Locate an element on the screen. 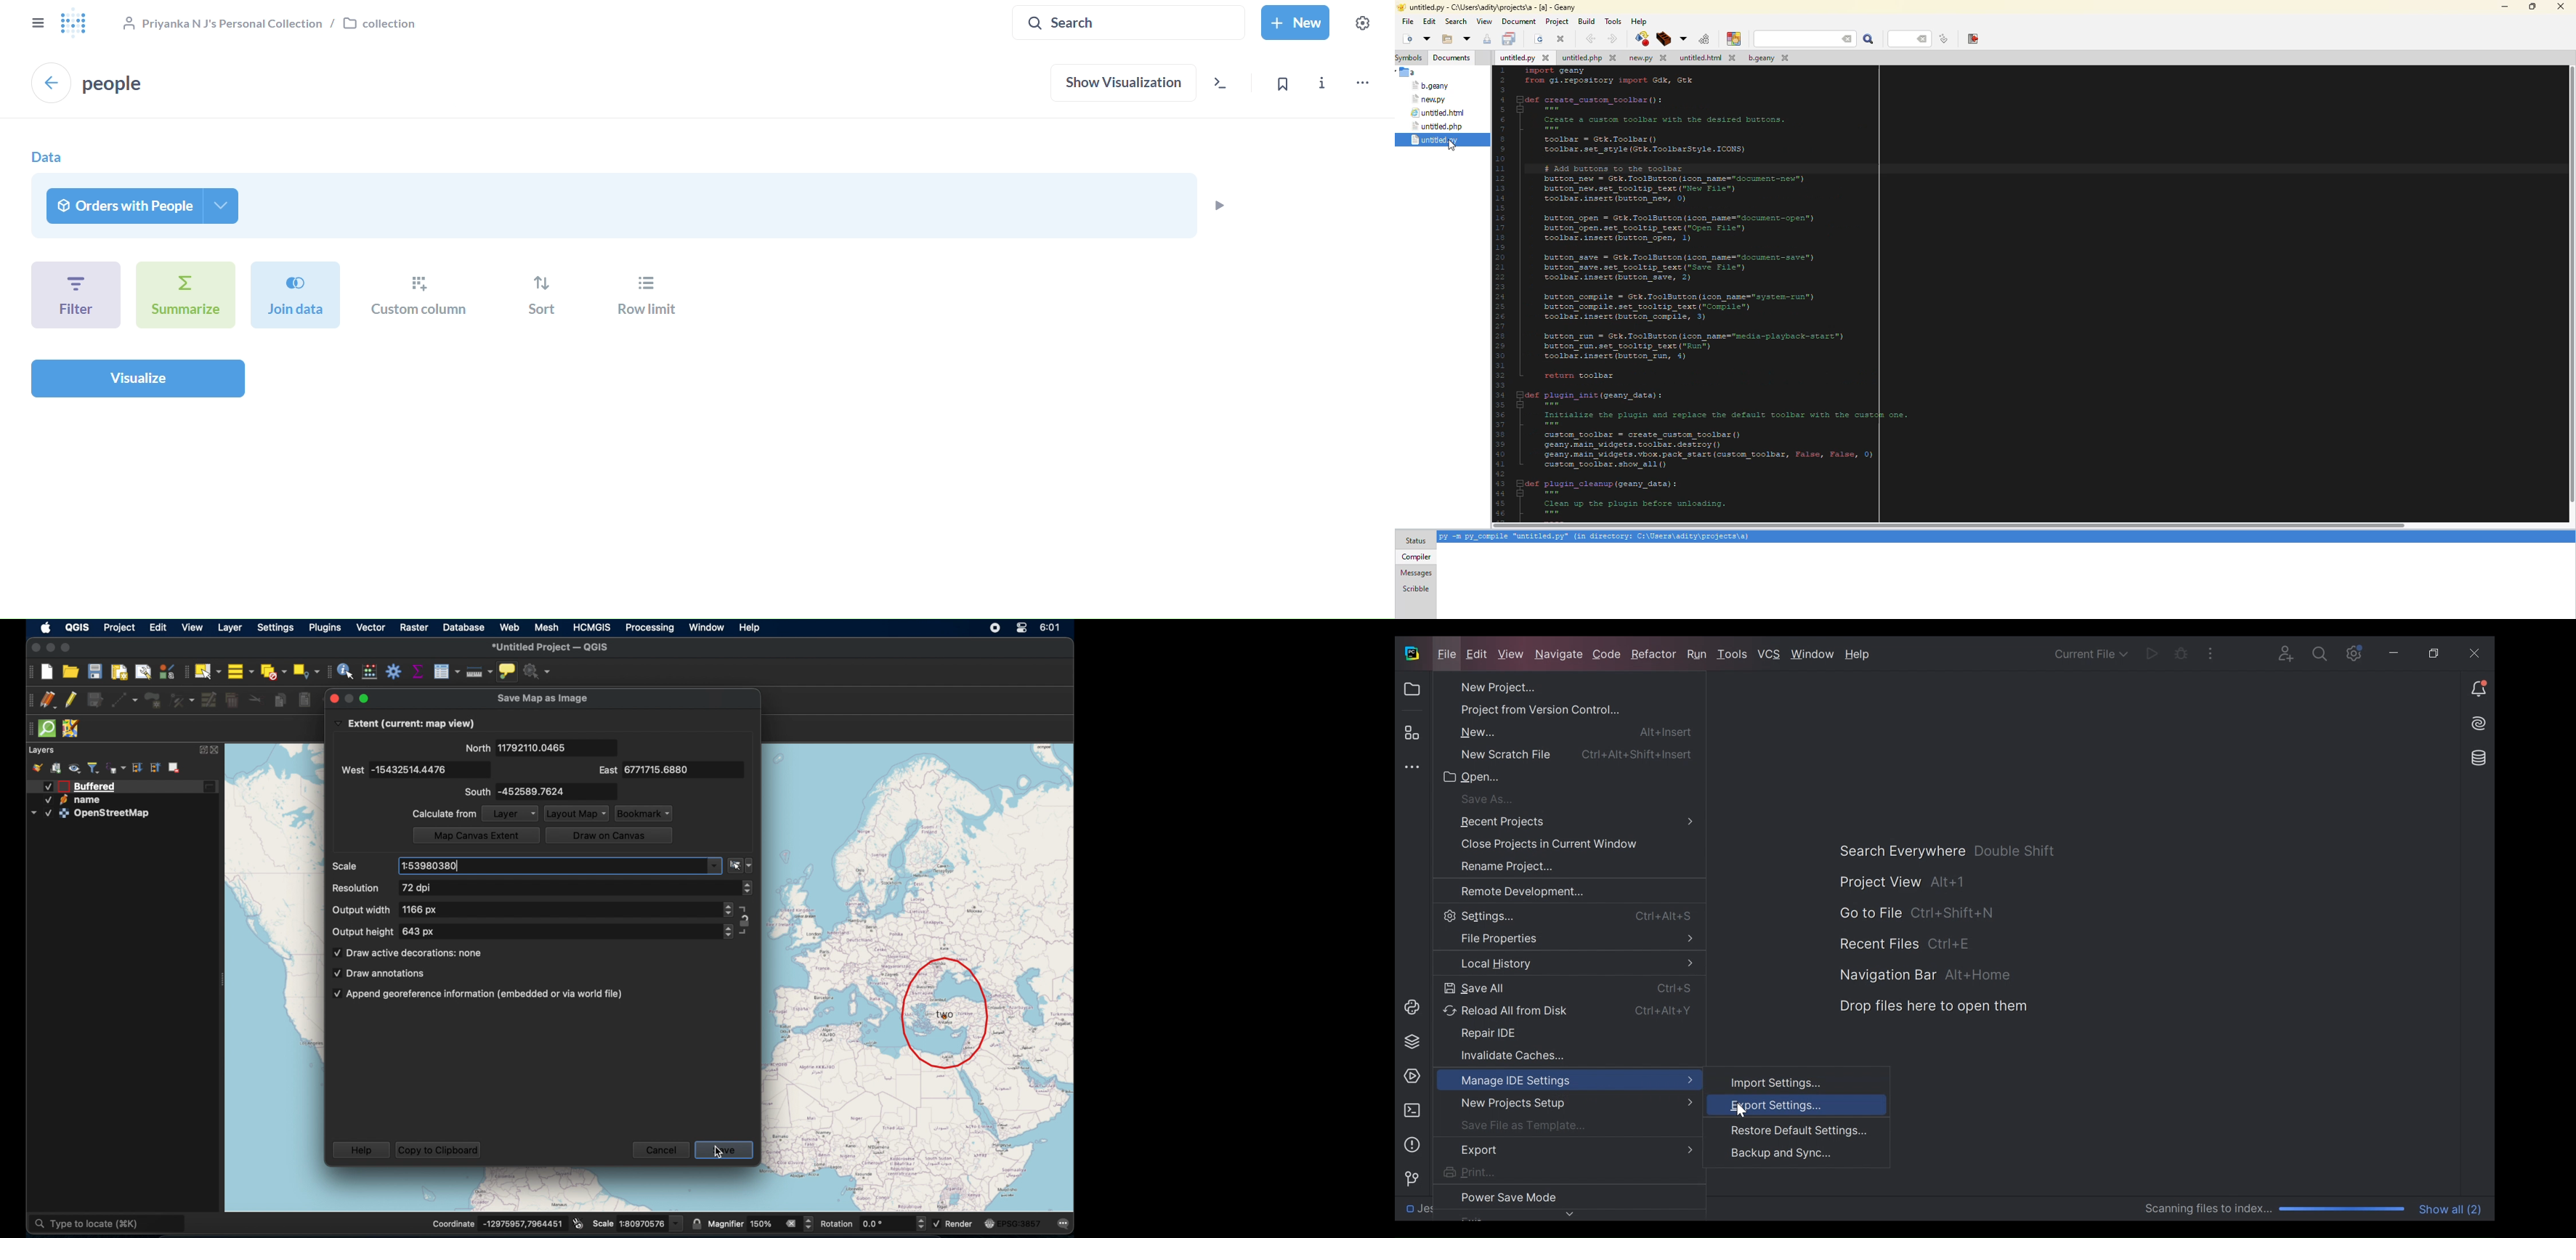 The height and width of the screenshot is (1260, 2576). layer is located at coordinates (512, 813).